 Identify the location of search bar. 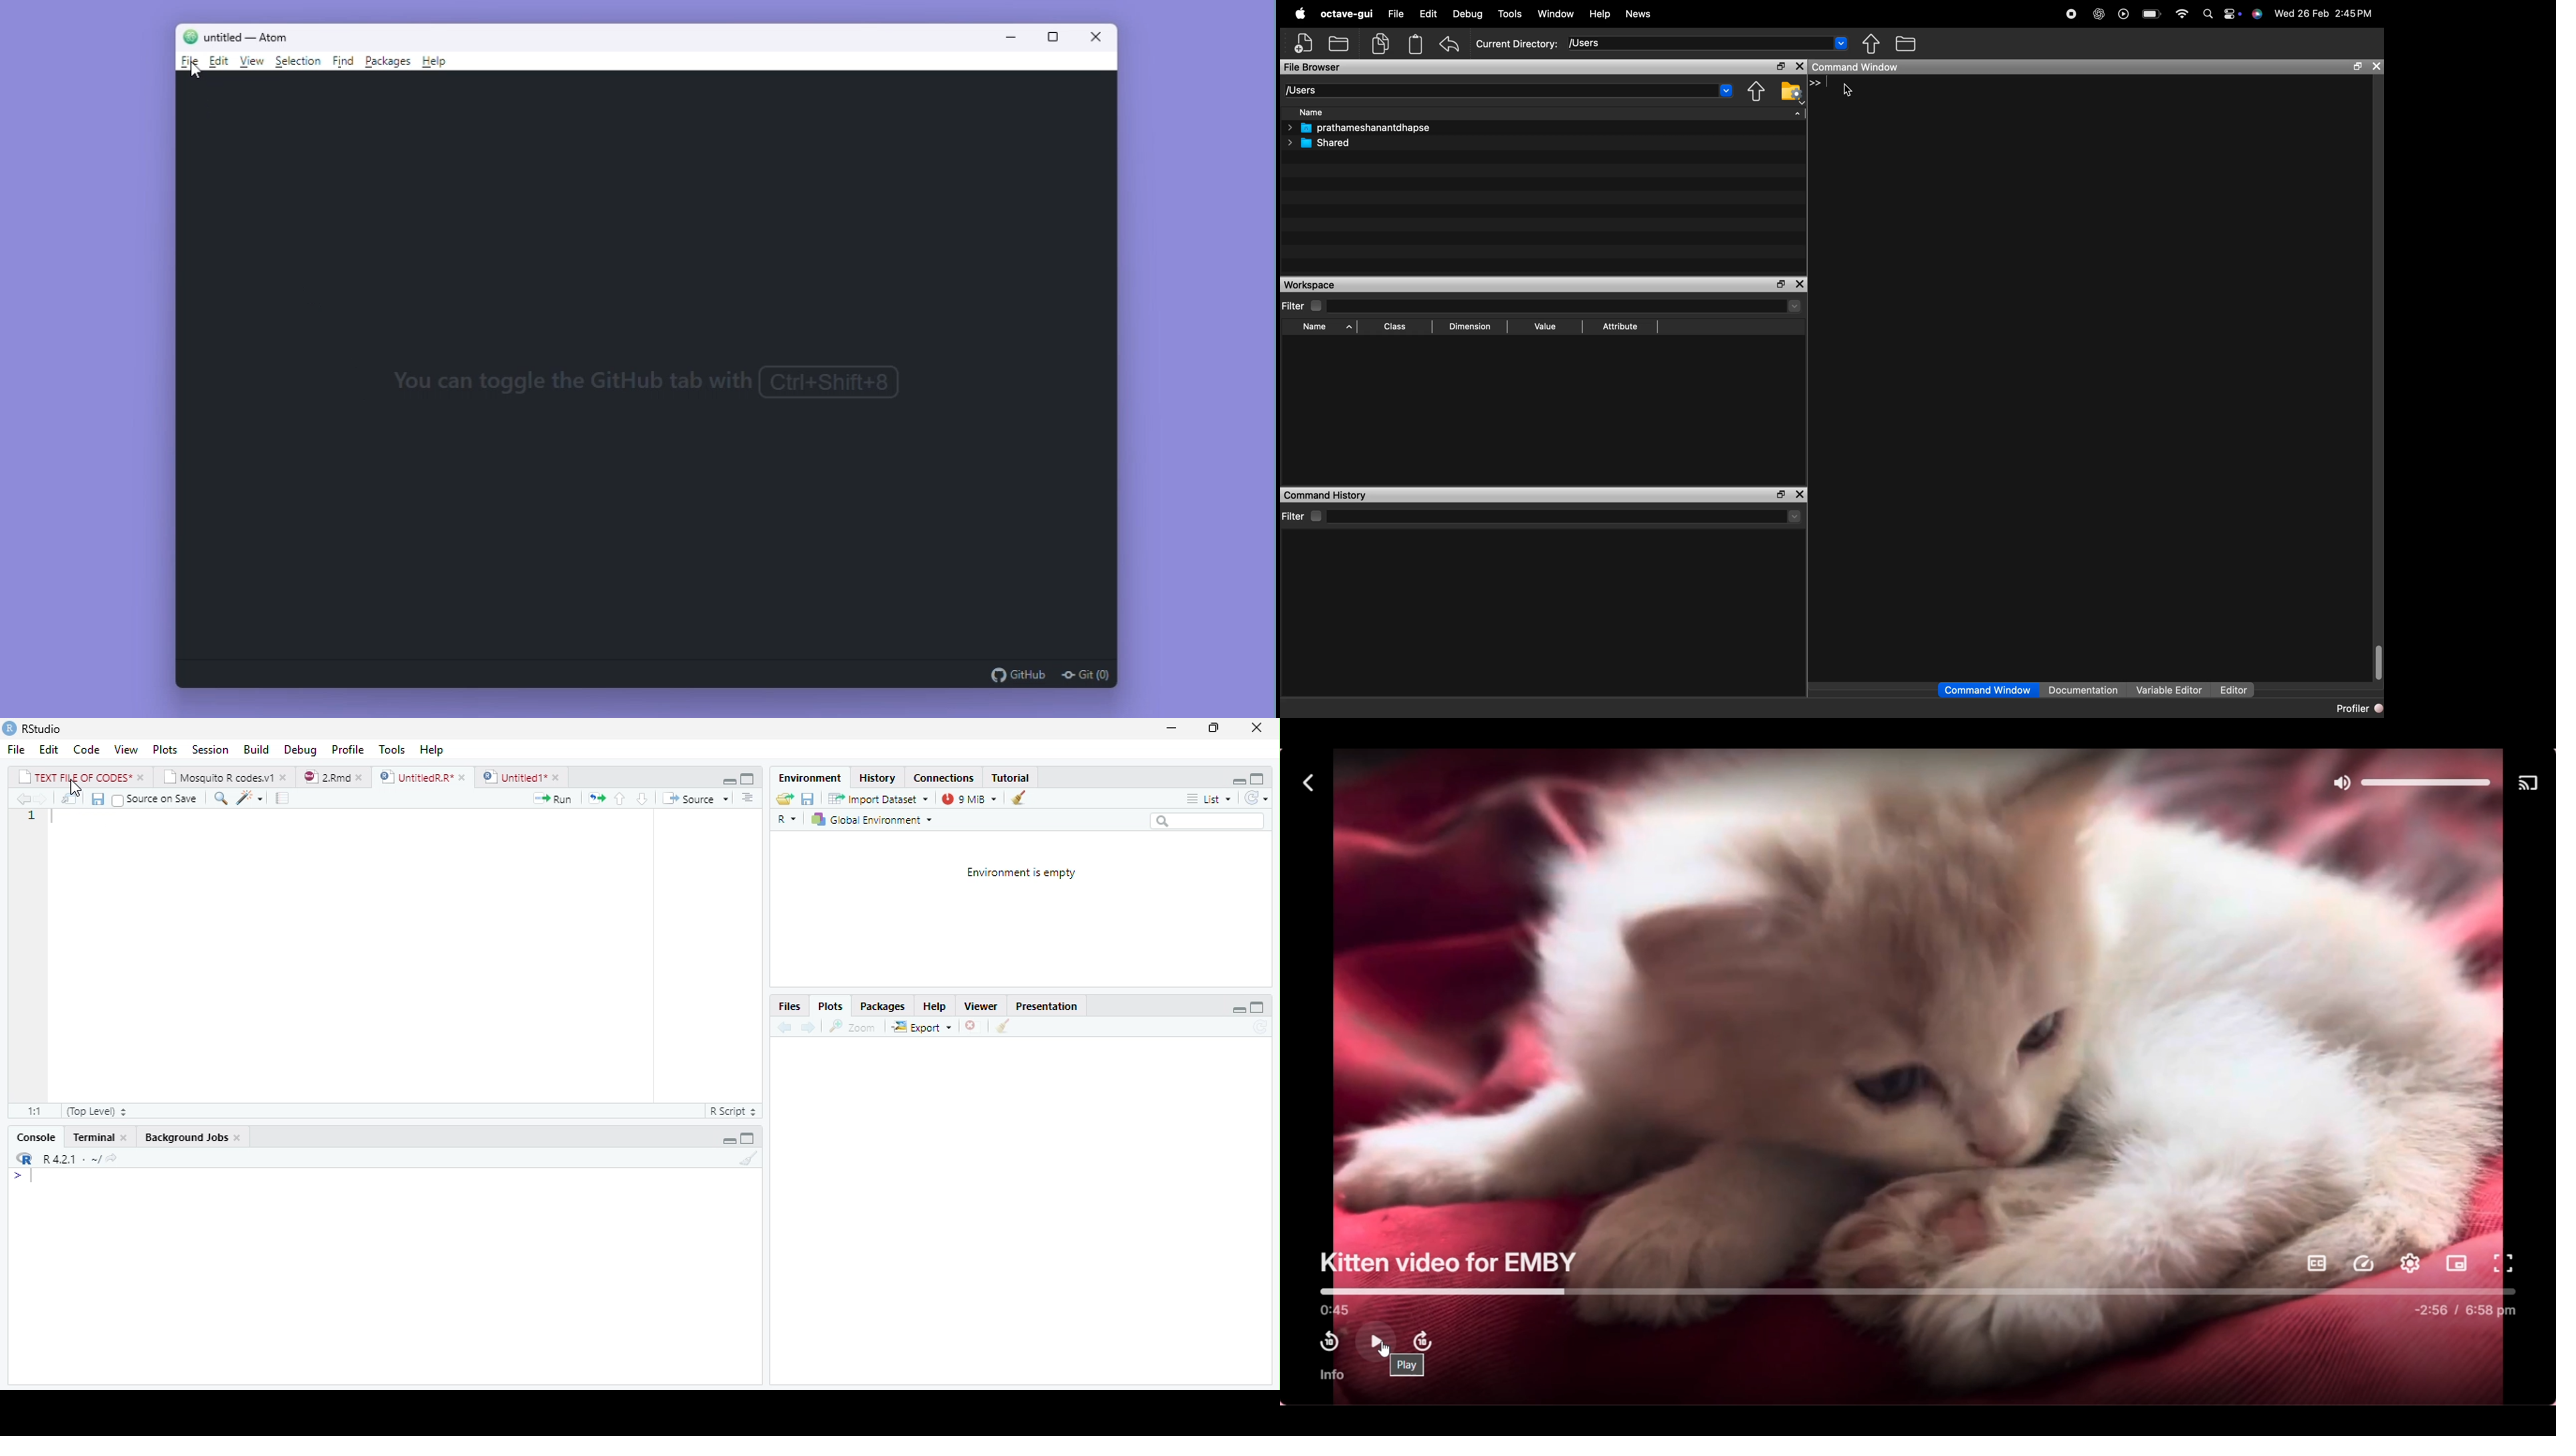
(1213, 821).